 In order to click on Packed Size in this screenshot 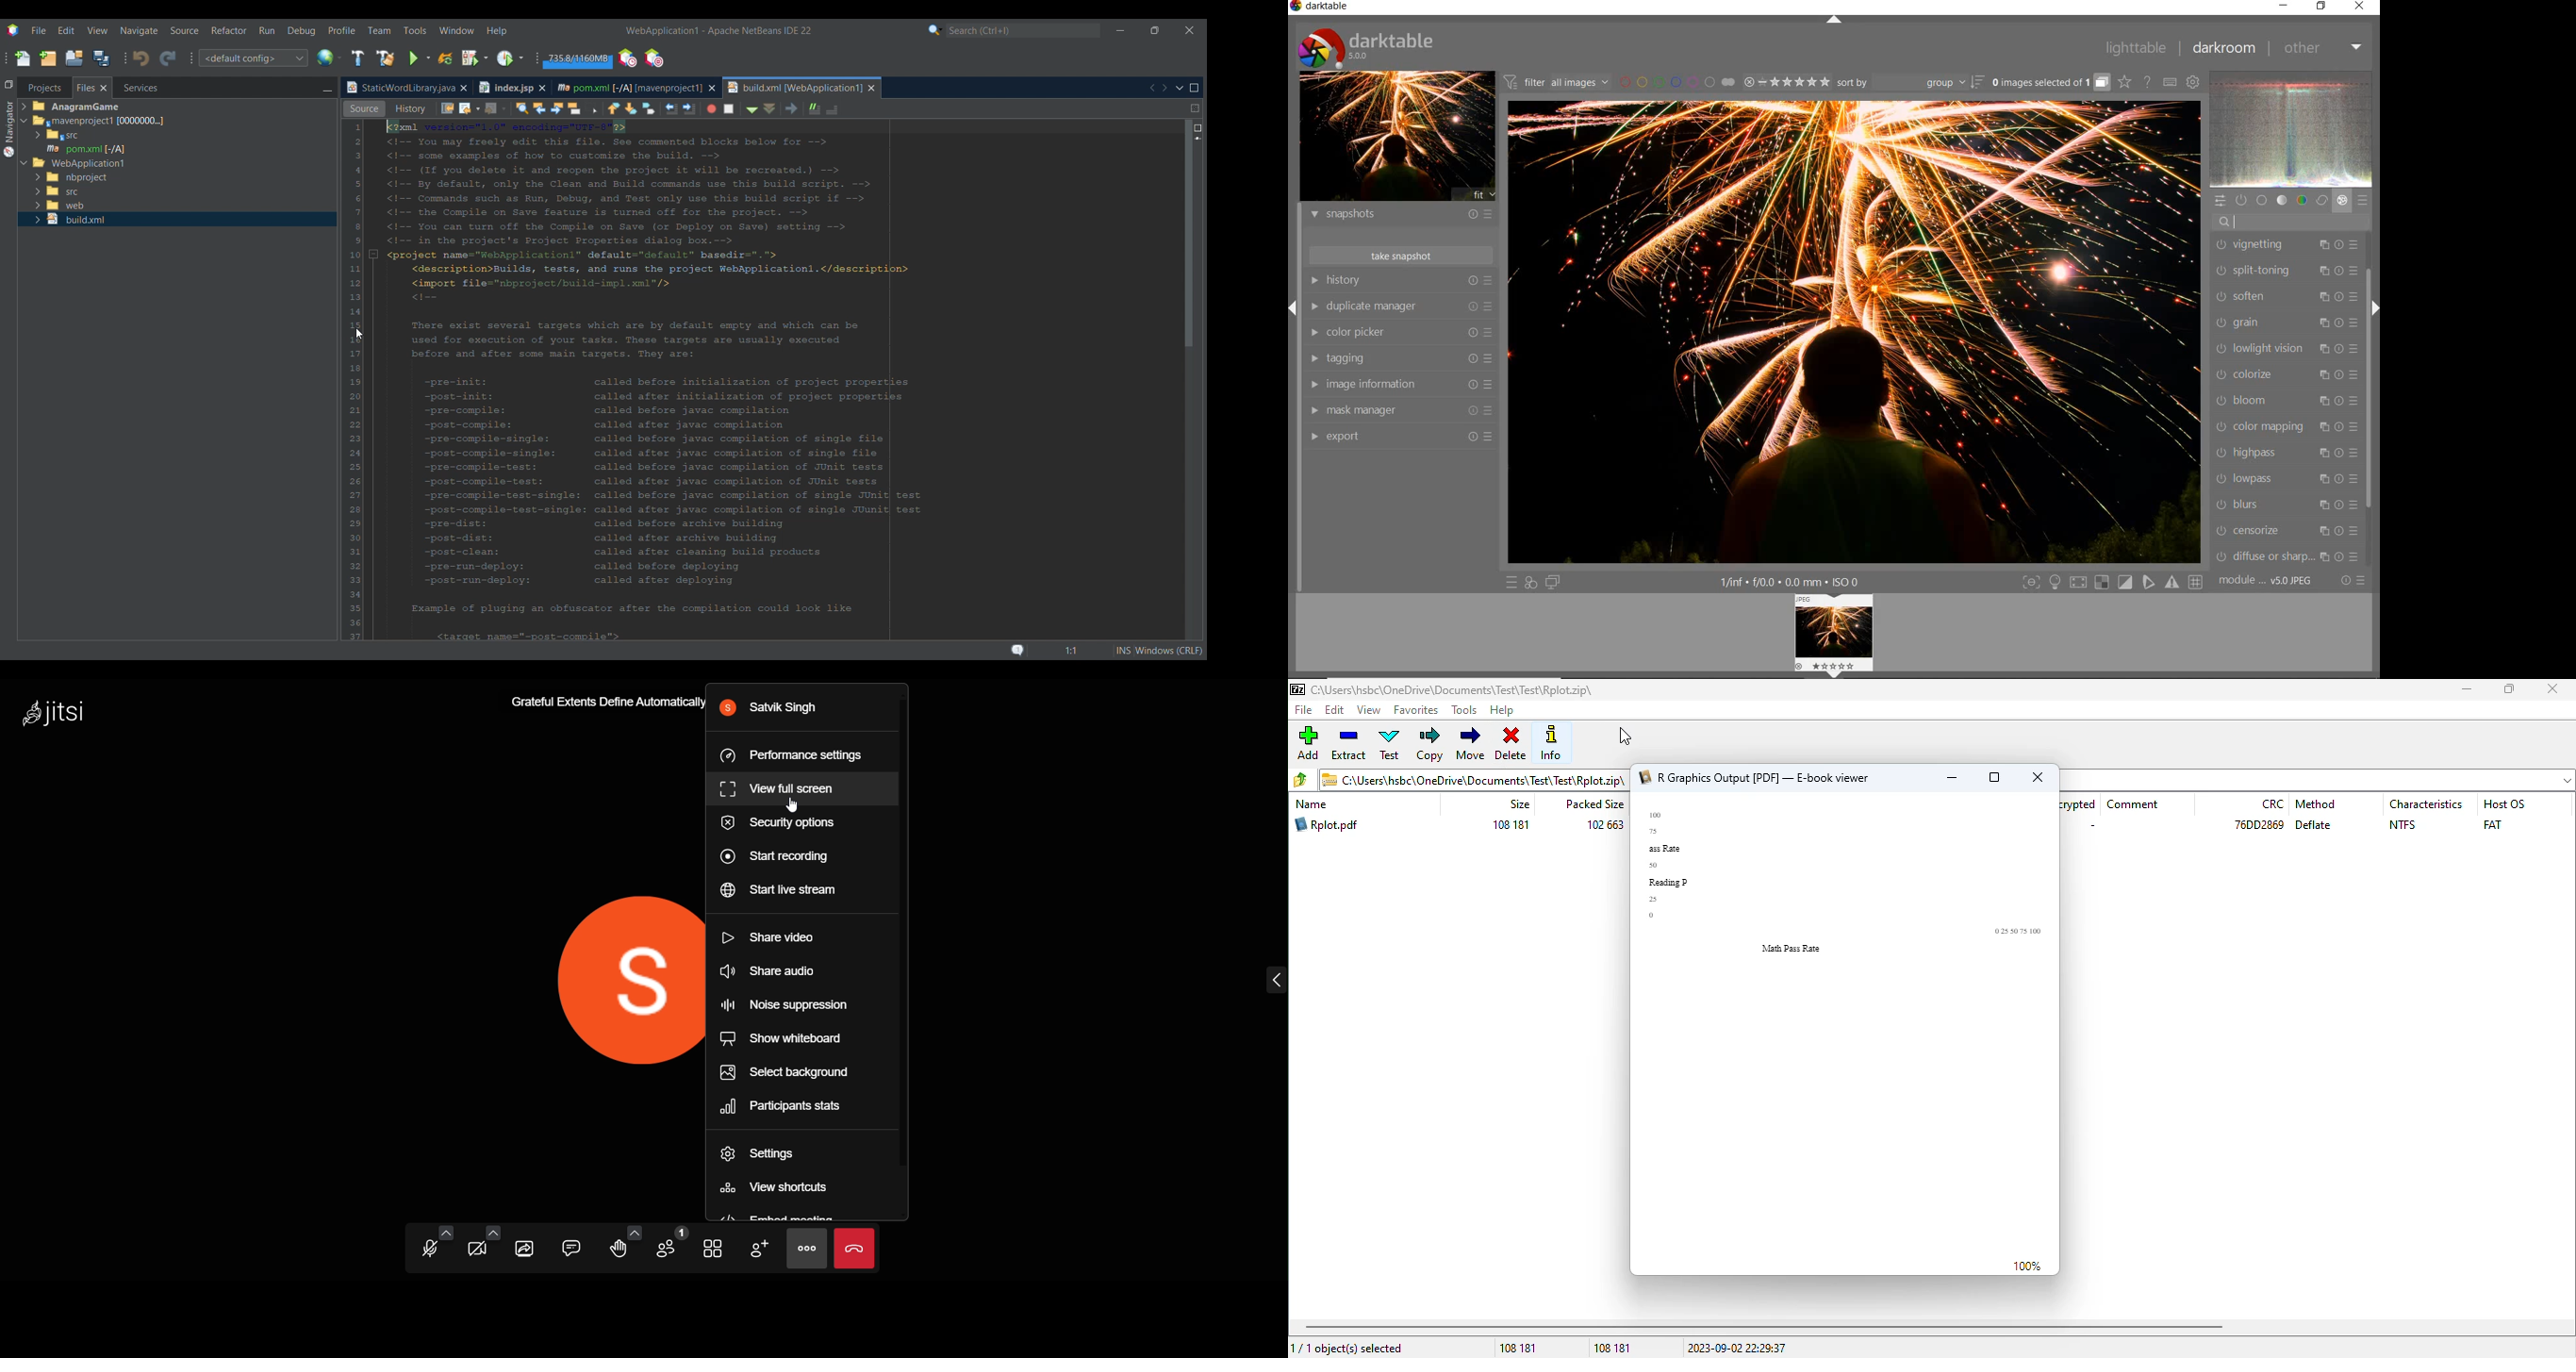, I will do `click(1593, 804)`.